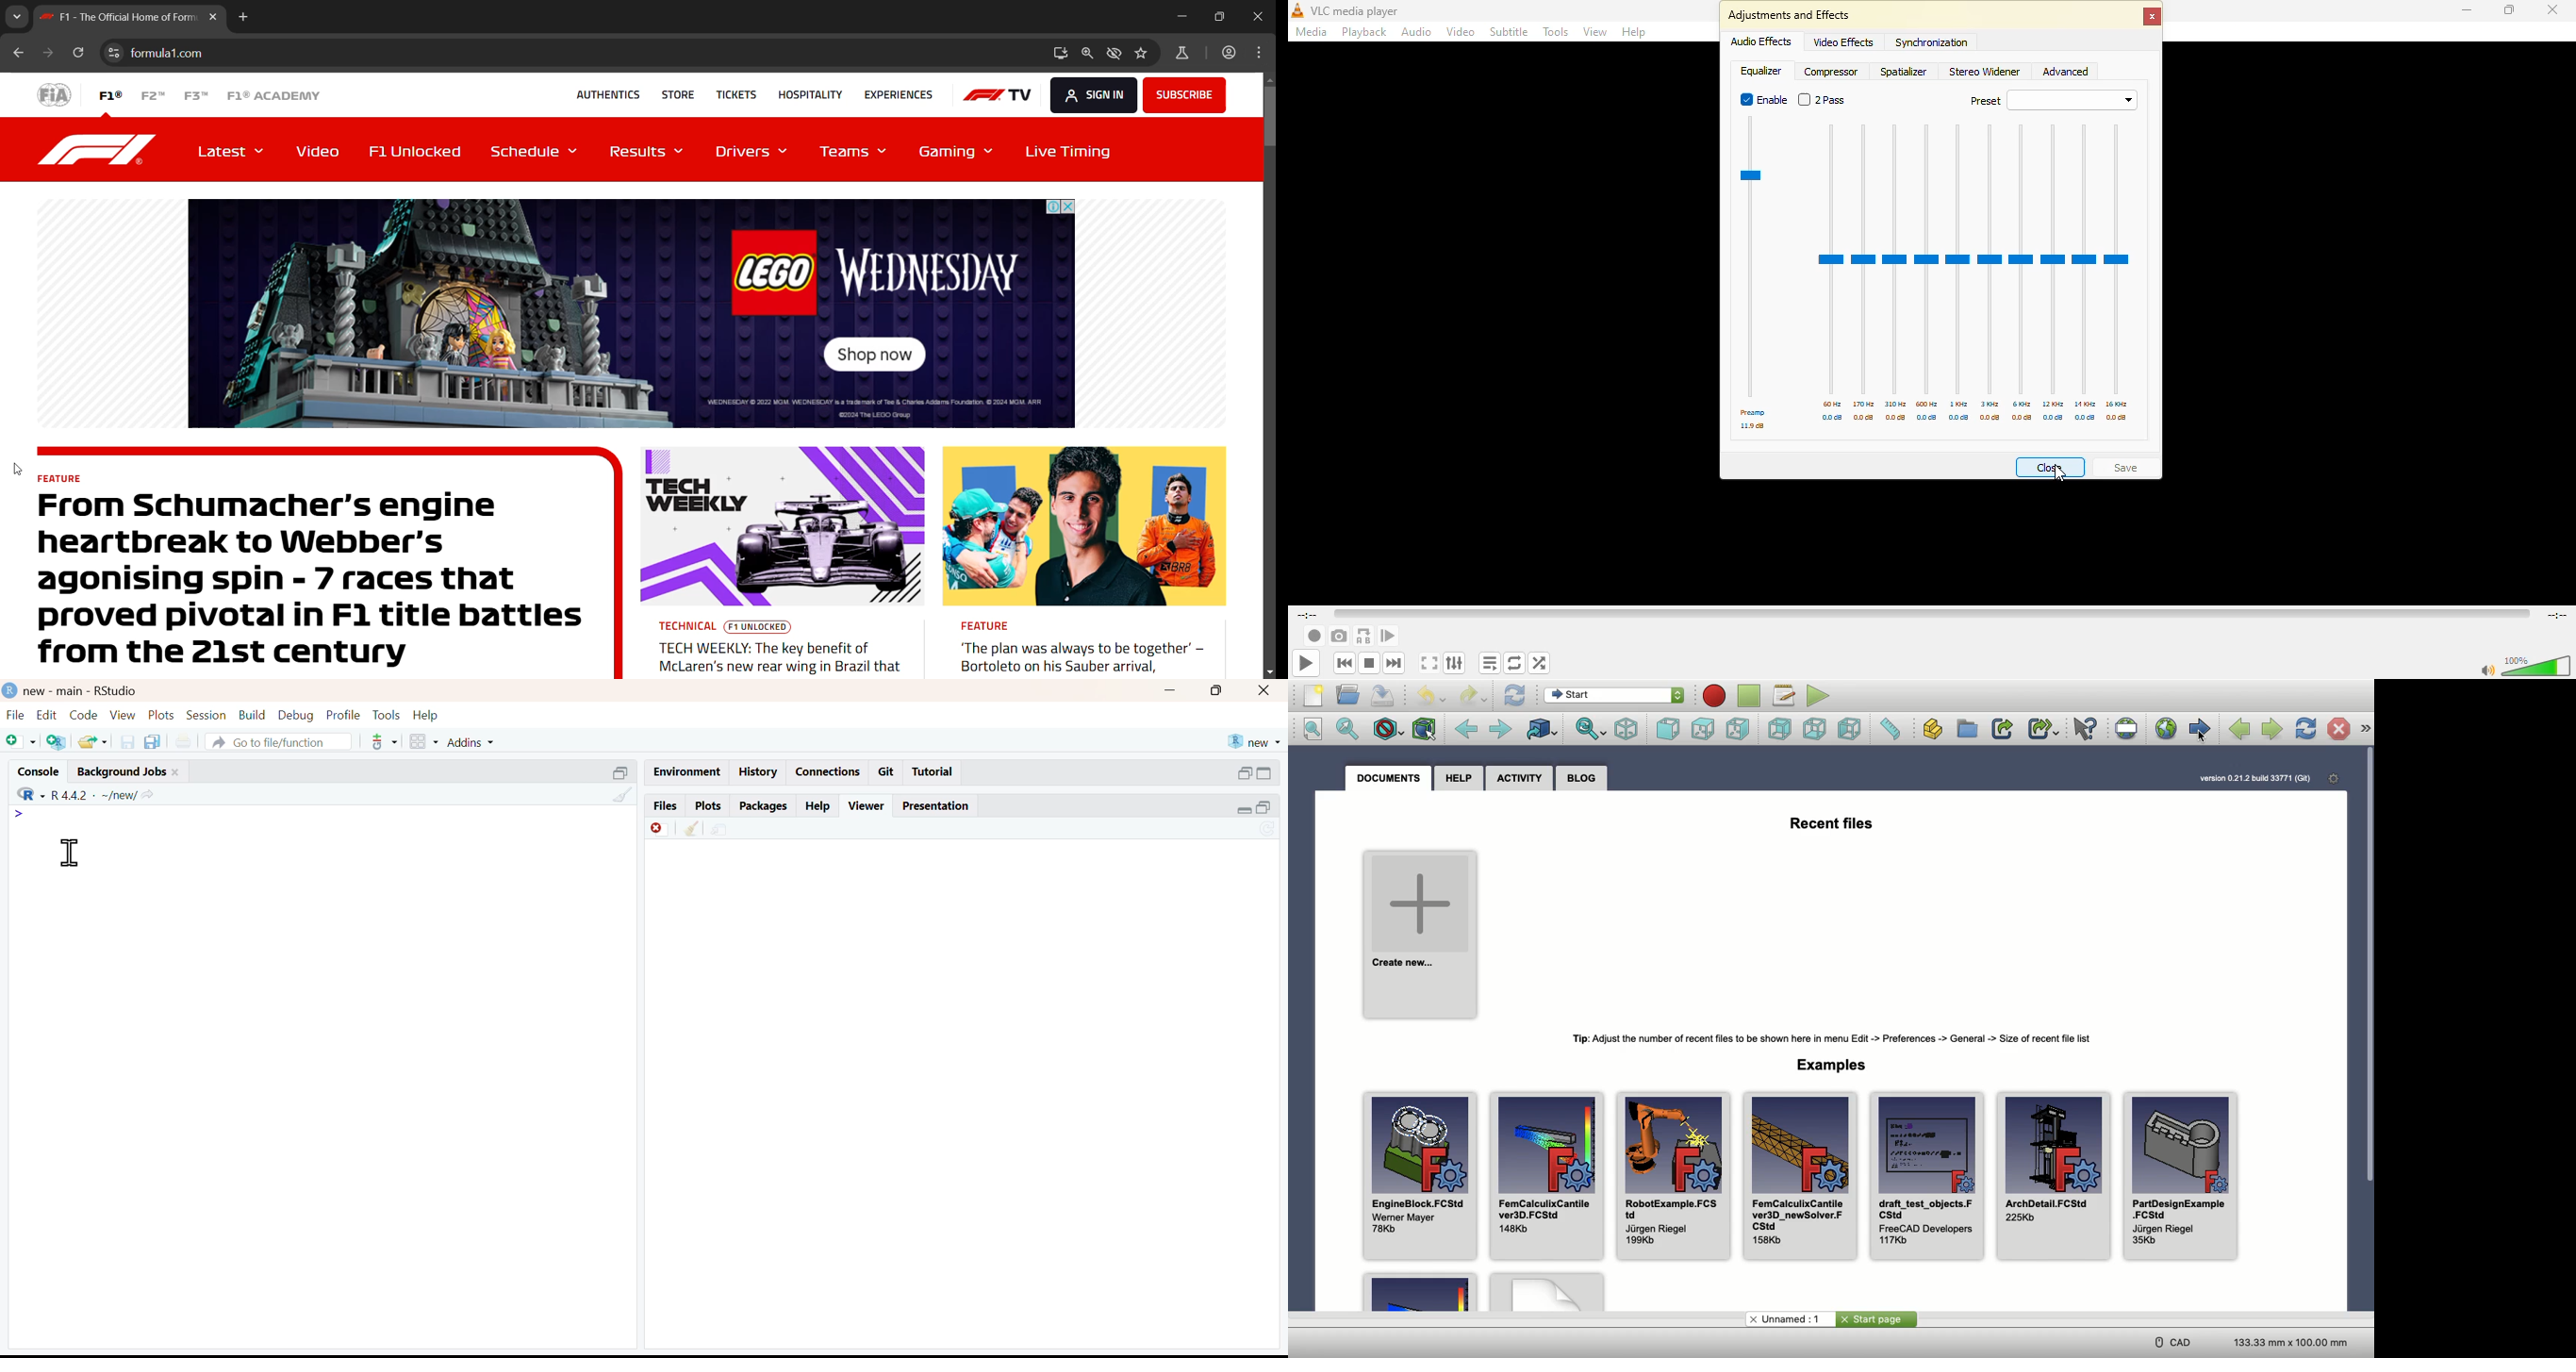 The height and width of the screenshot is (1372, 2576). I want to click on Draw style, so click(1388, 729).